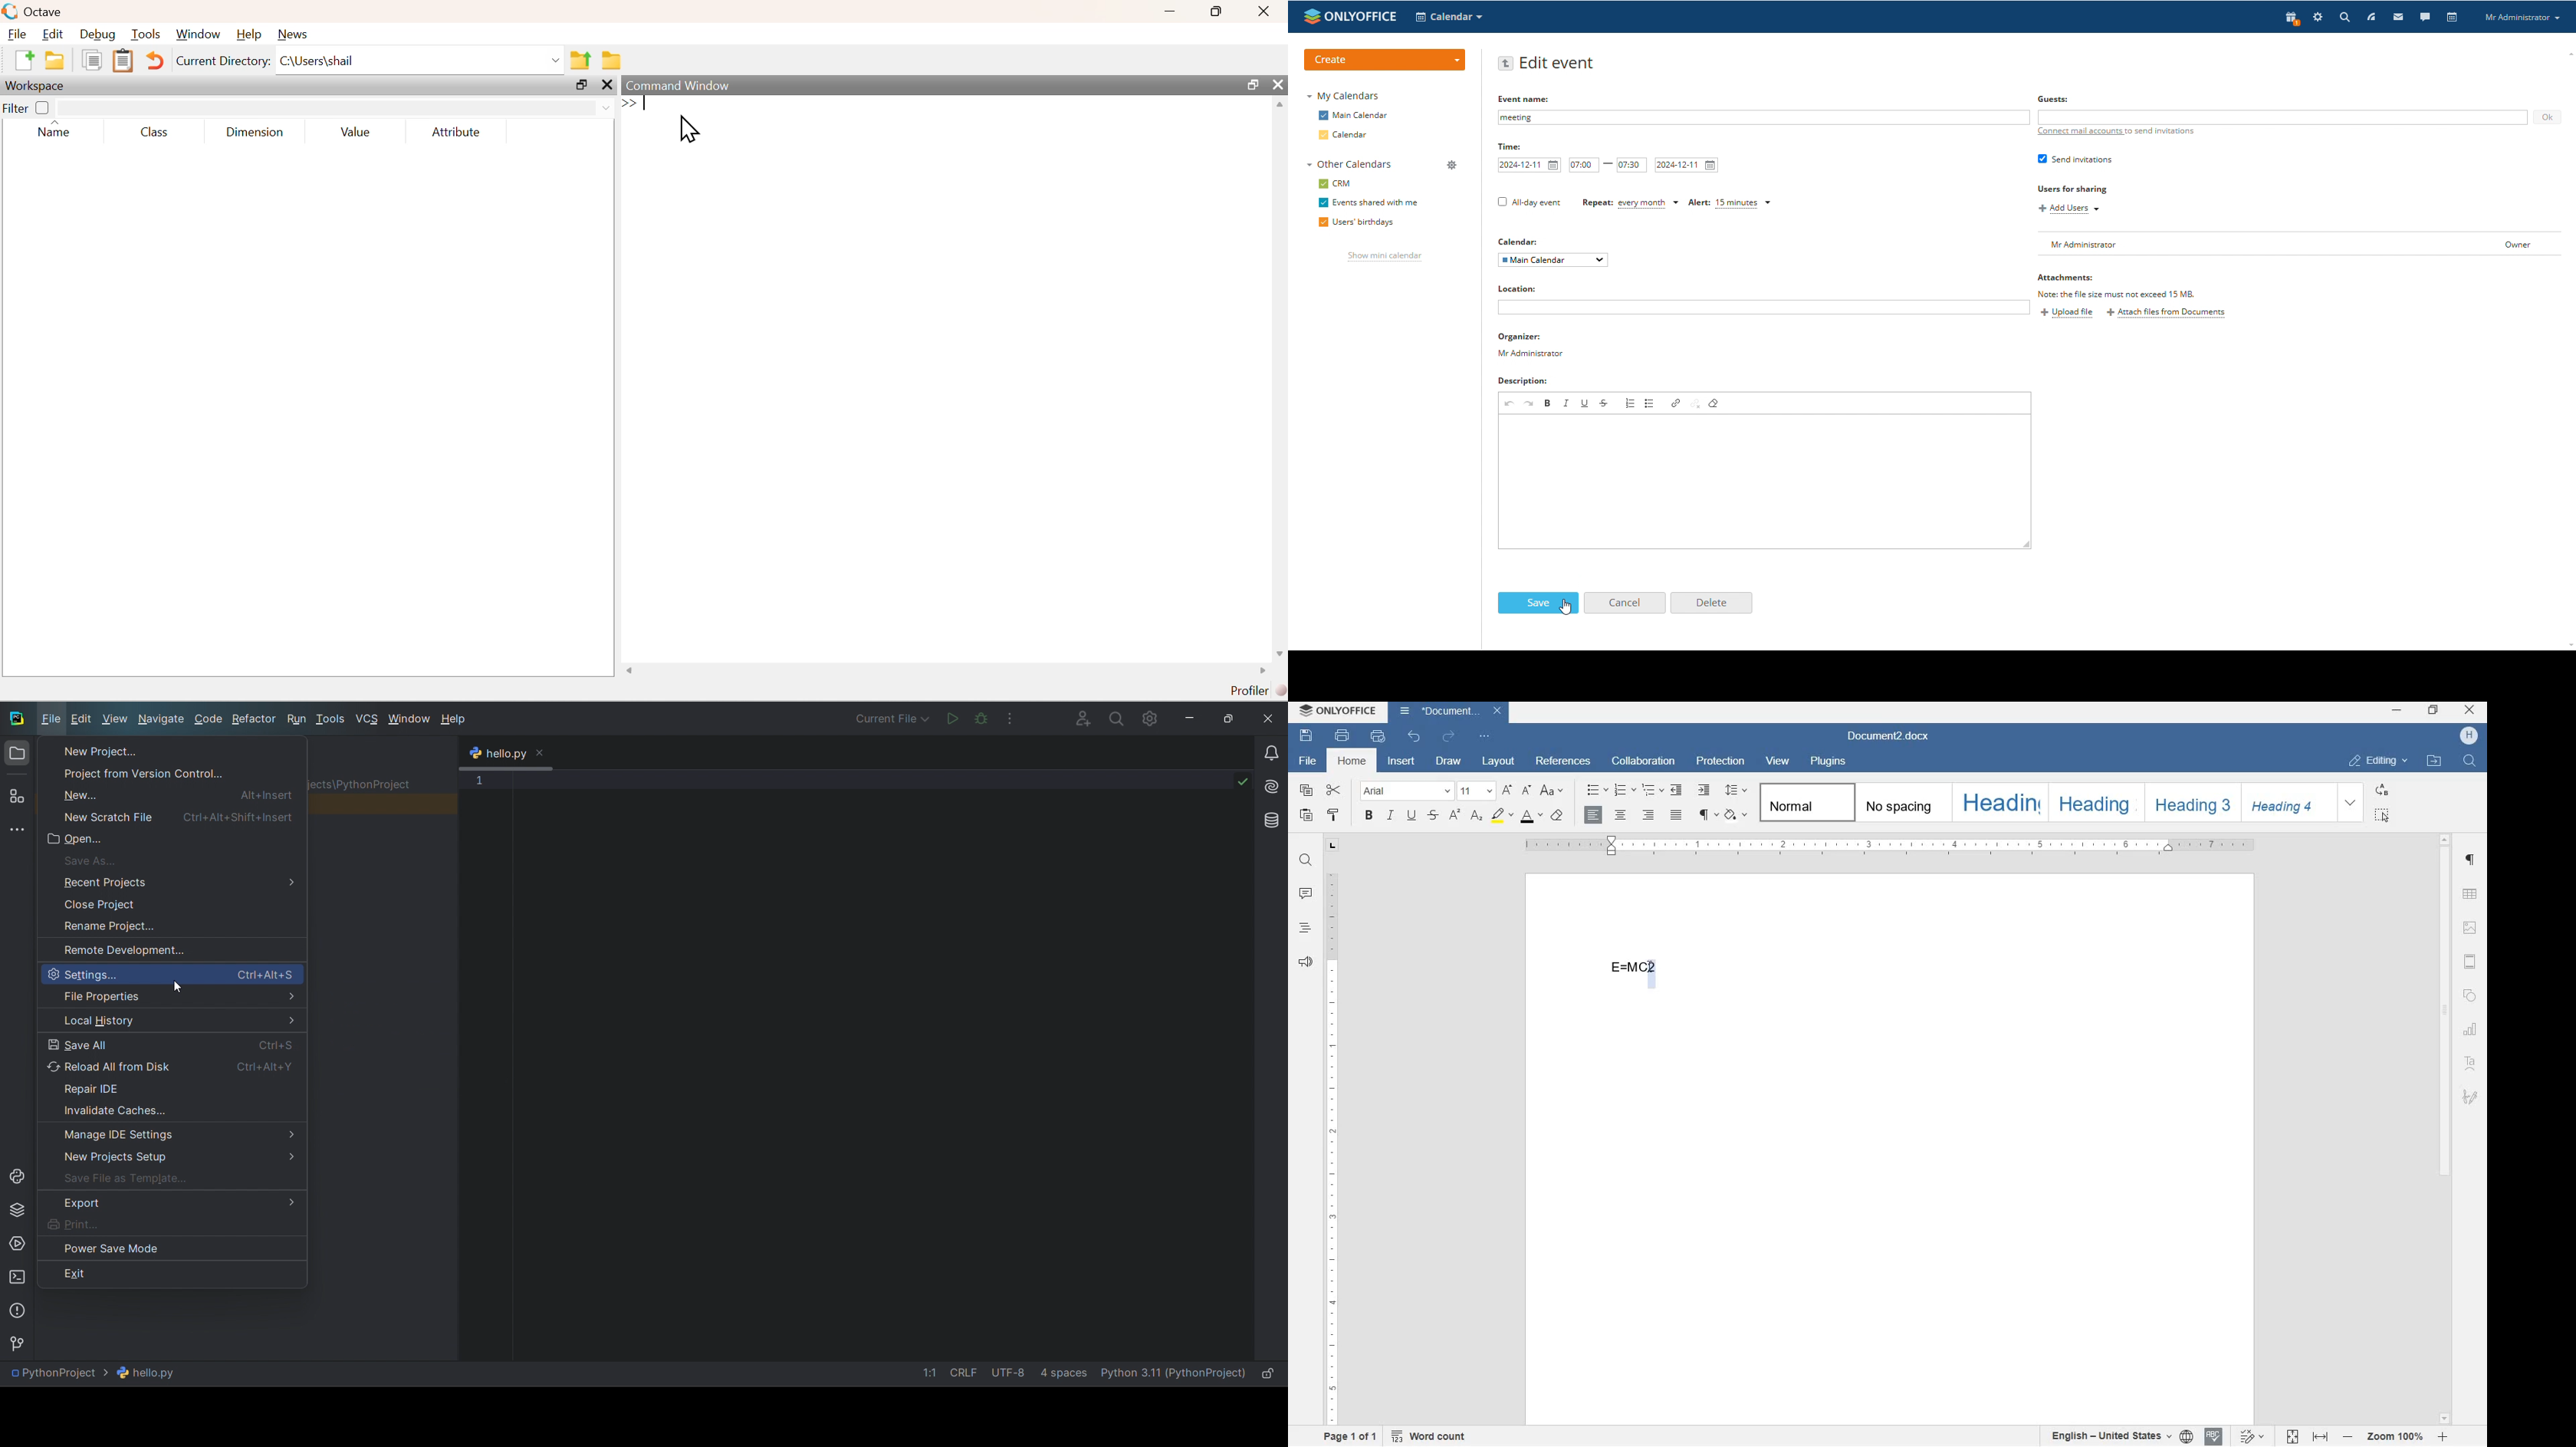  I want to click on Close, so click(605, 86).